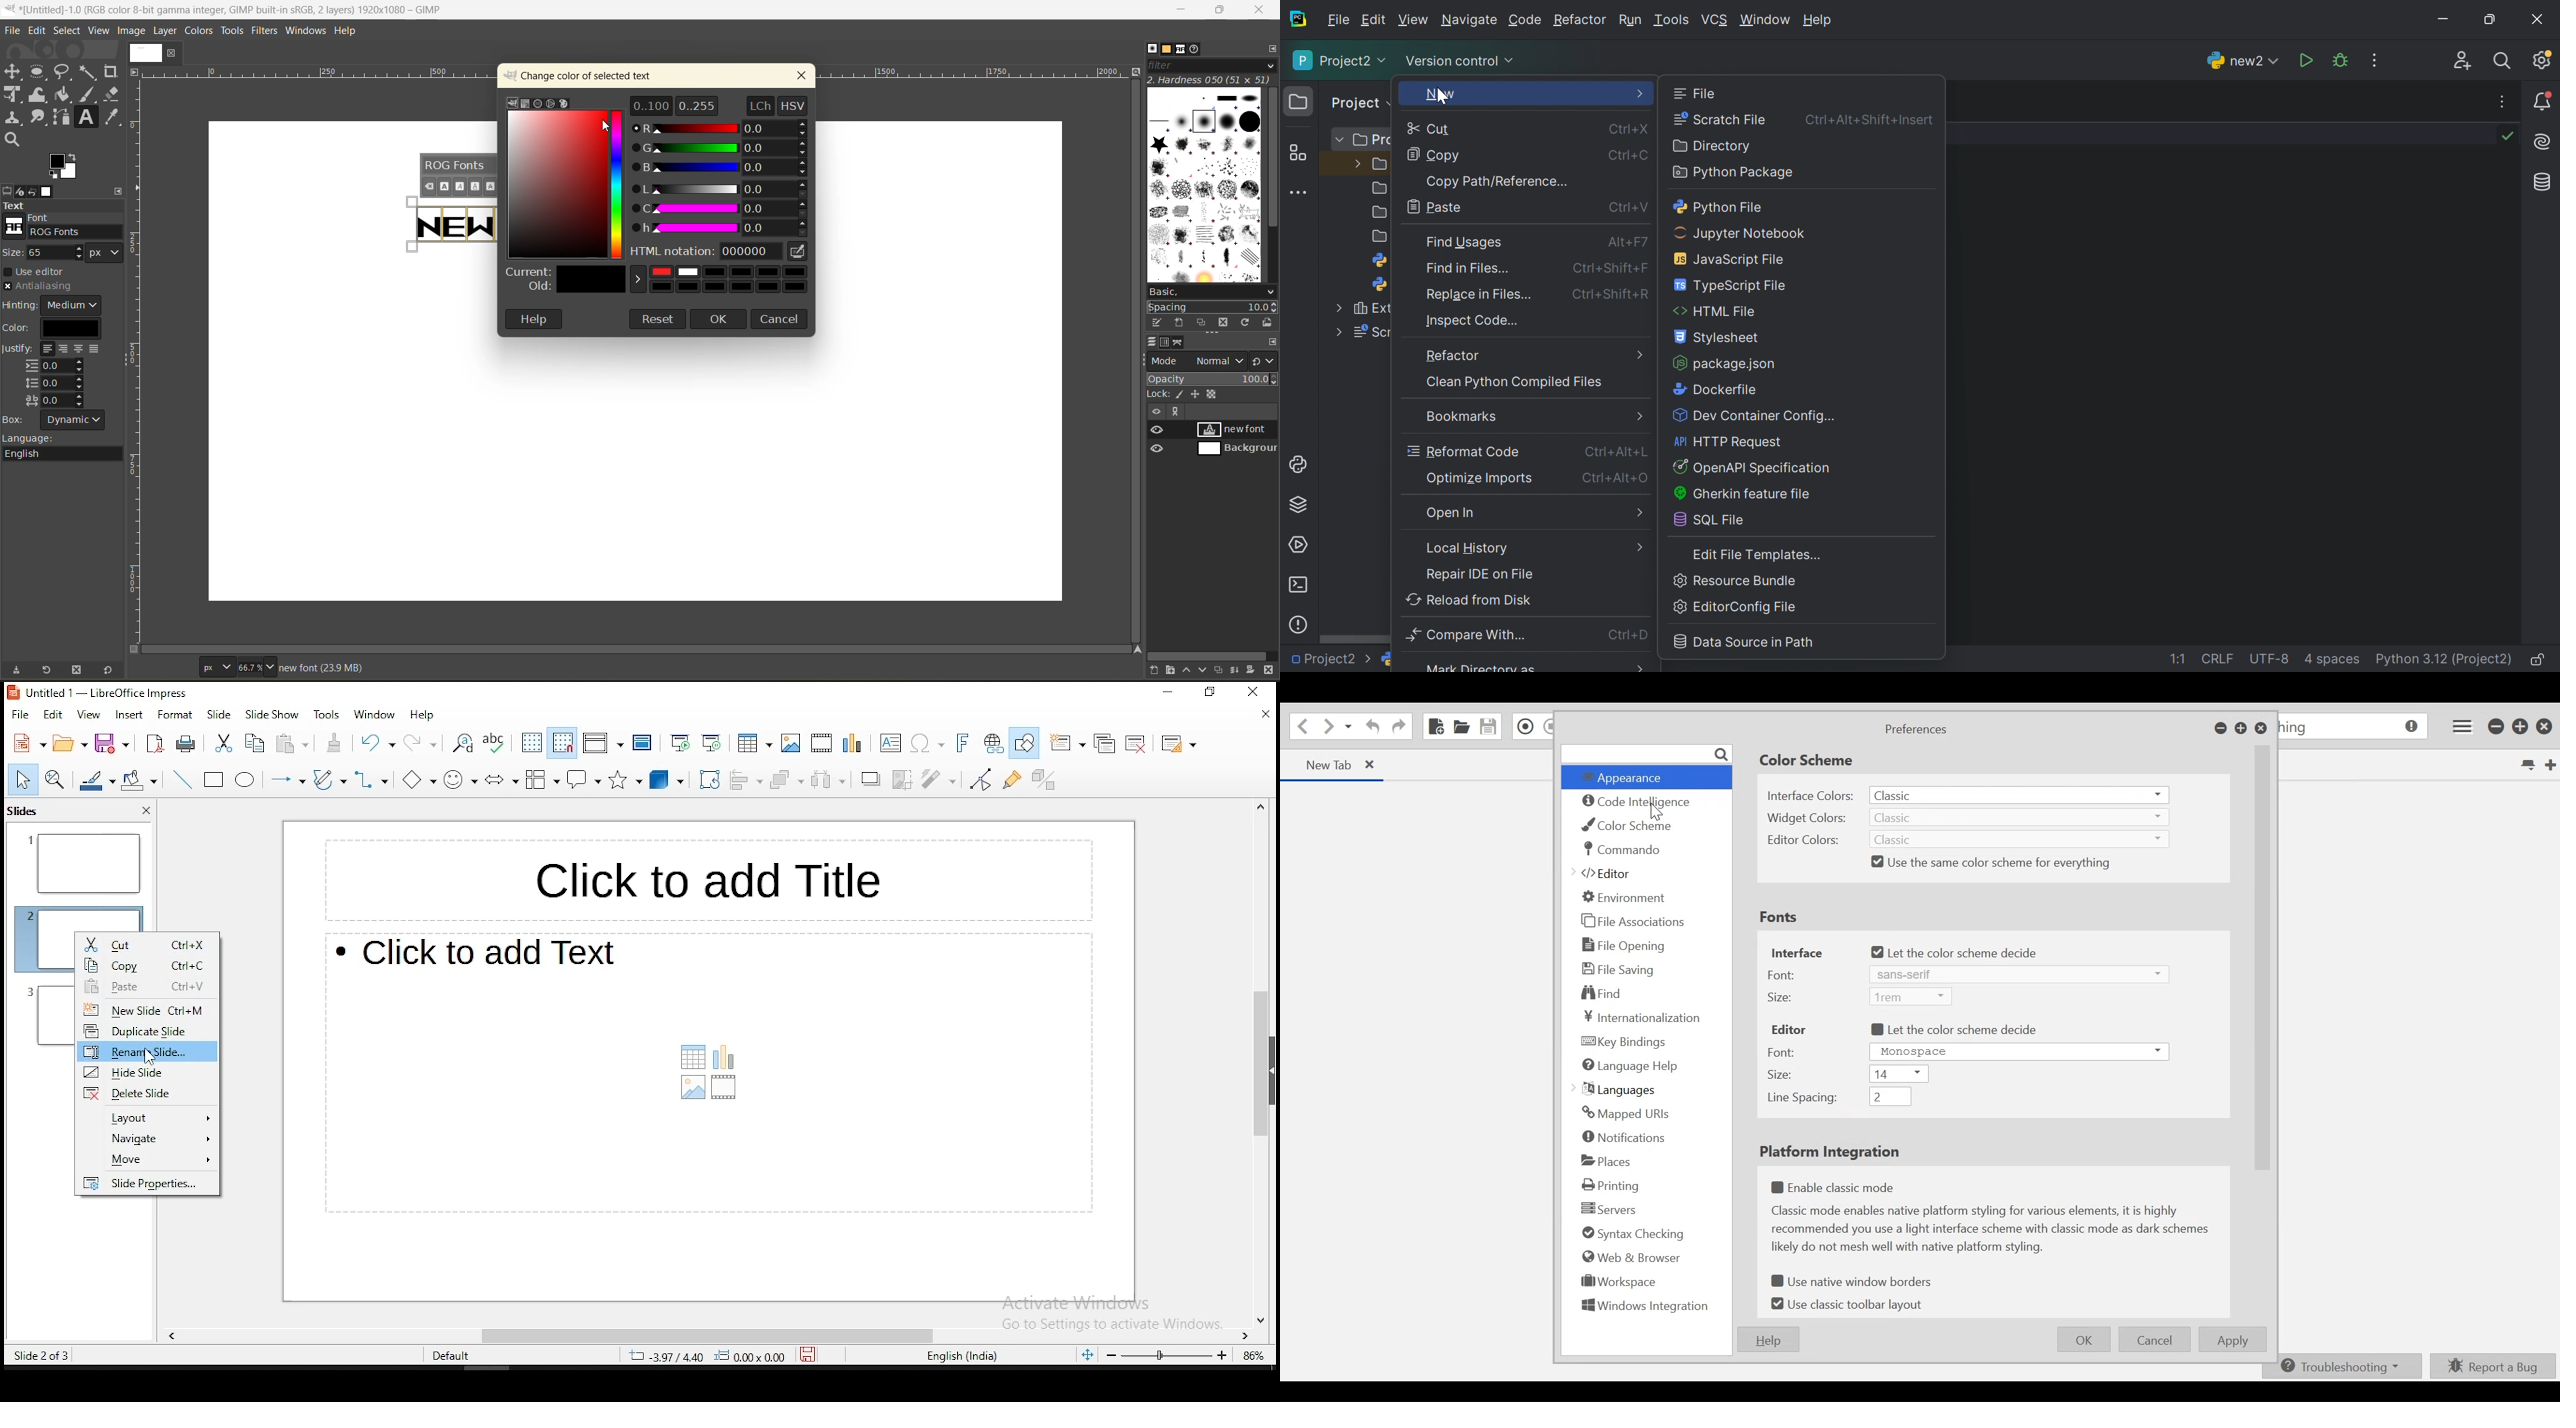  I want to click on create a new layer group, so click(1175, 669).